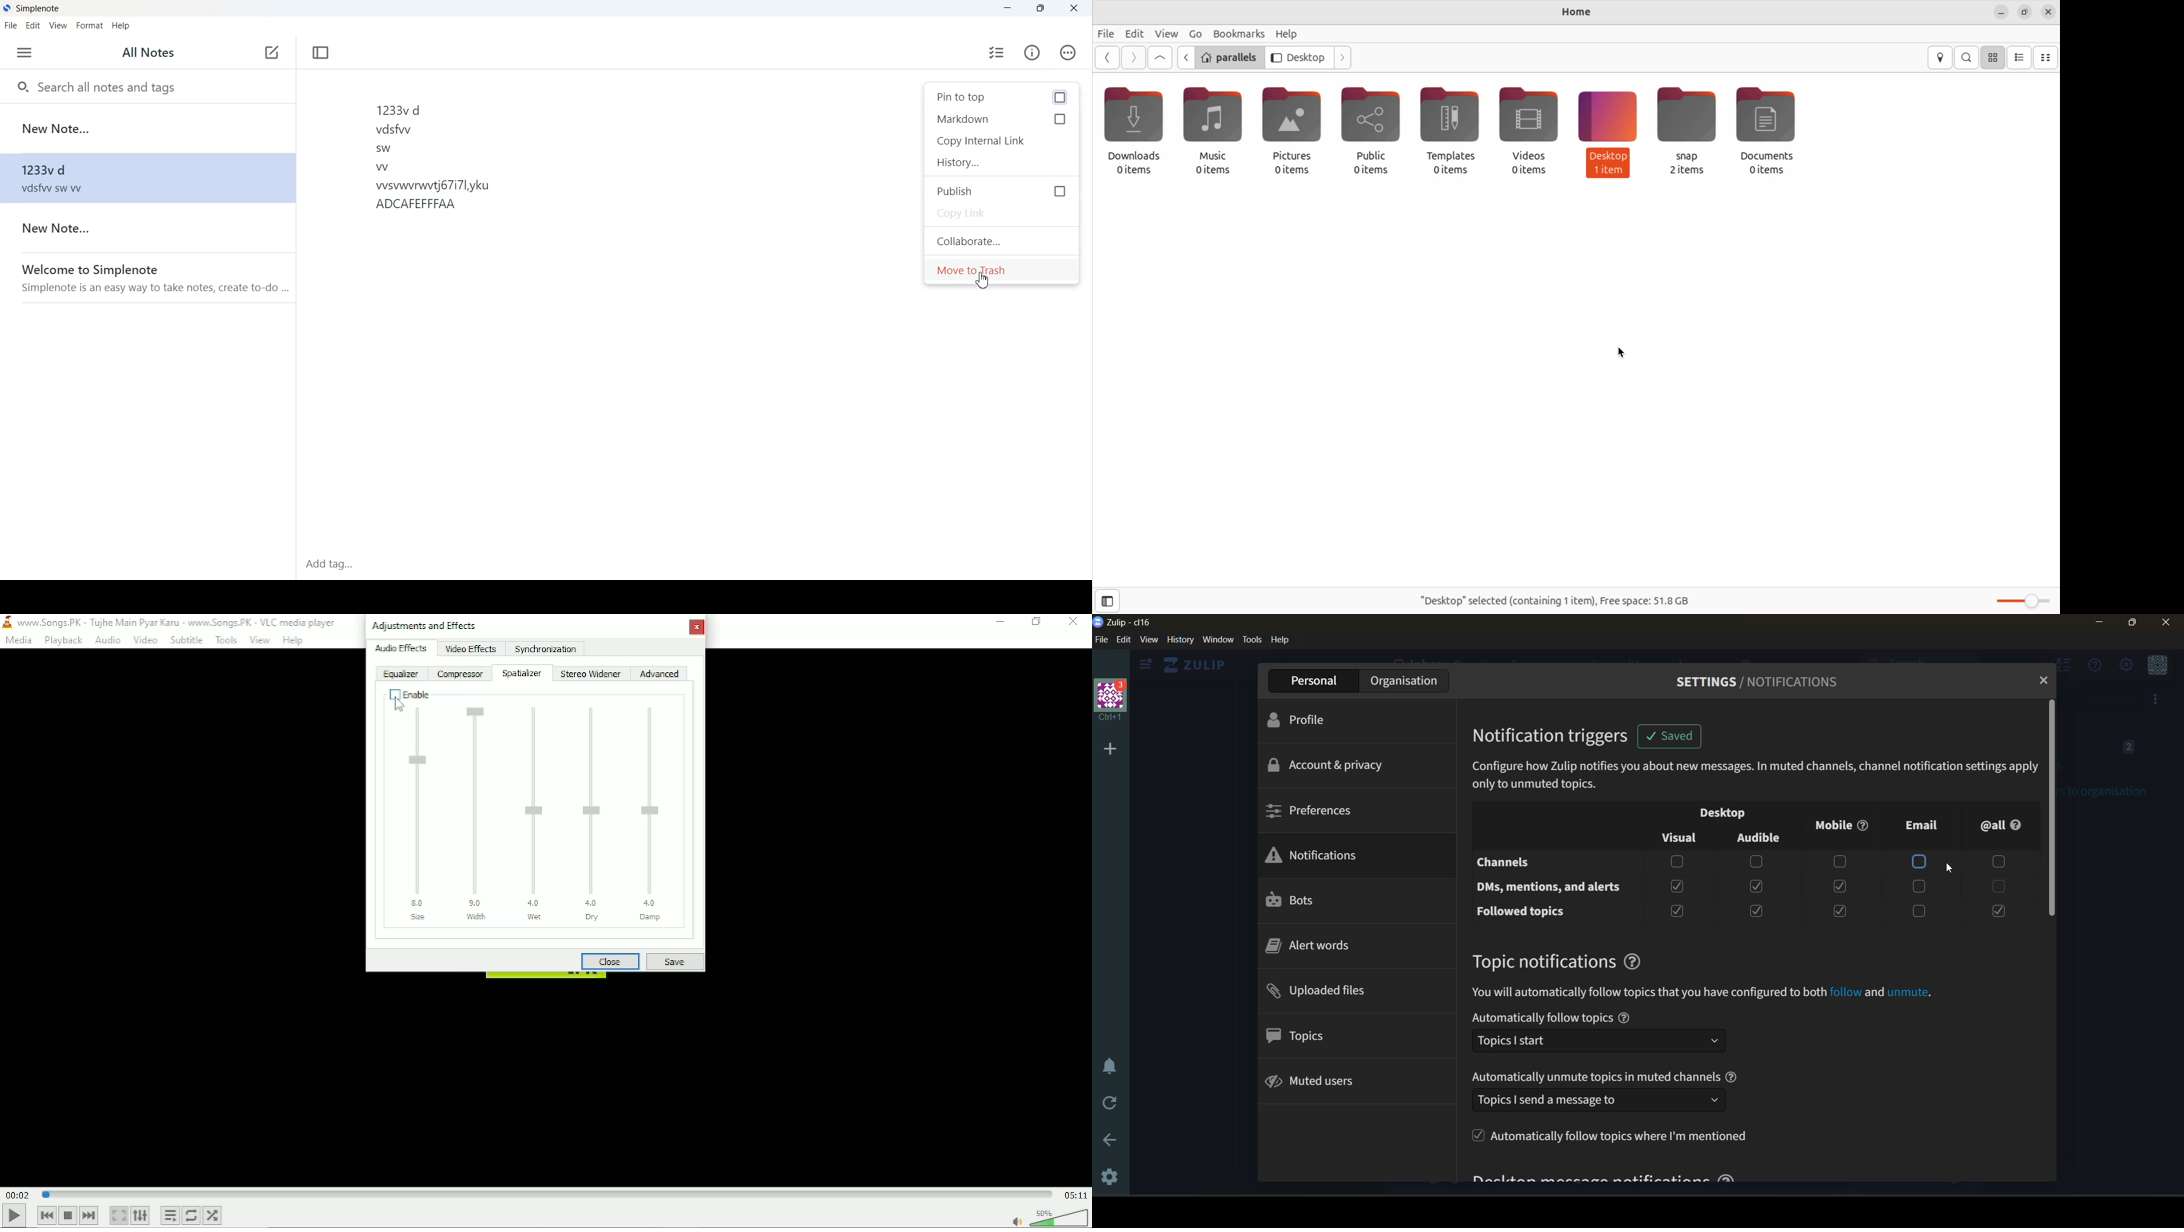  What do you see at coordinates (409, 694) in the screenshot?
I see `Disabled` at bounding box center [409, 694].